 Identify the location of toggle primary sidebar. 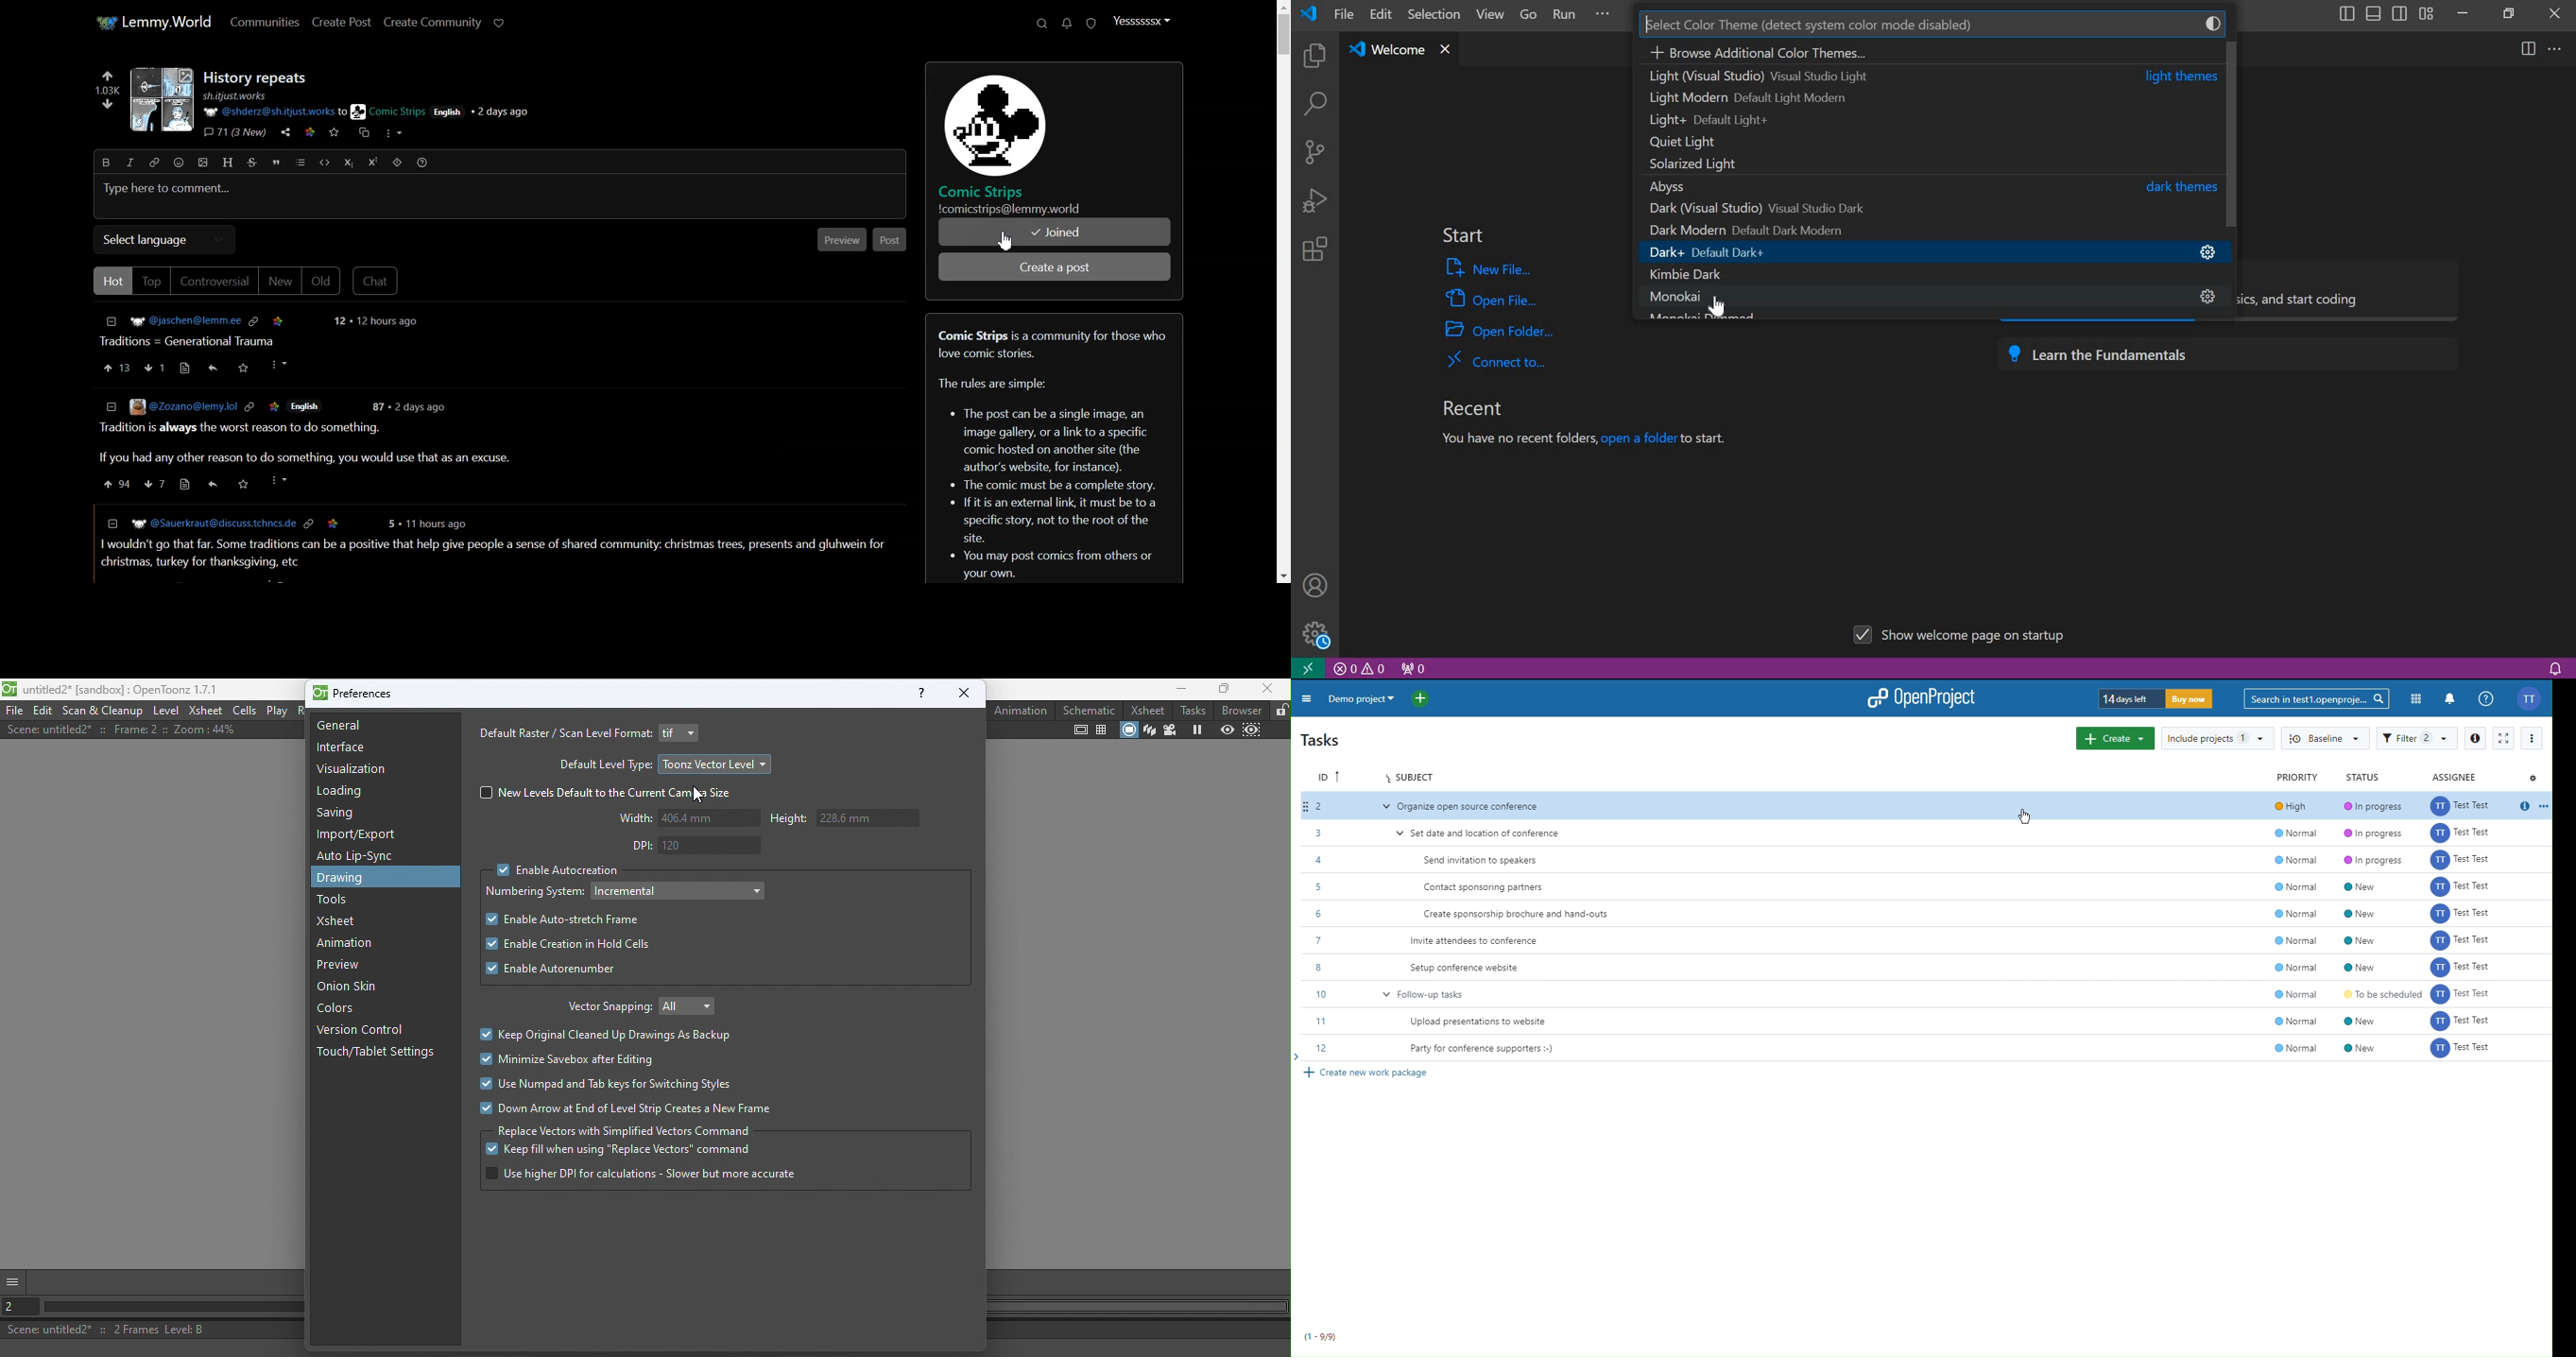
(2345, 13).